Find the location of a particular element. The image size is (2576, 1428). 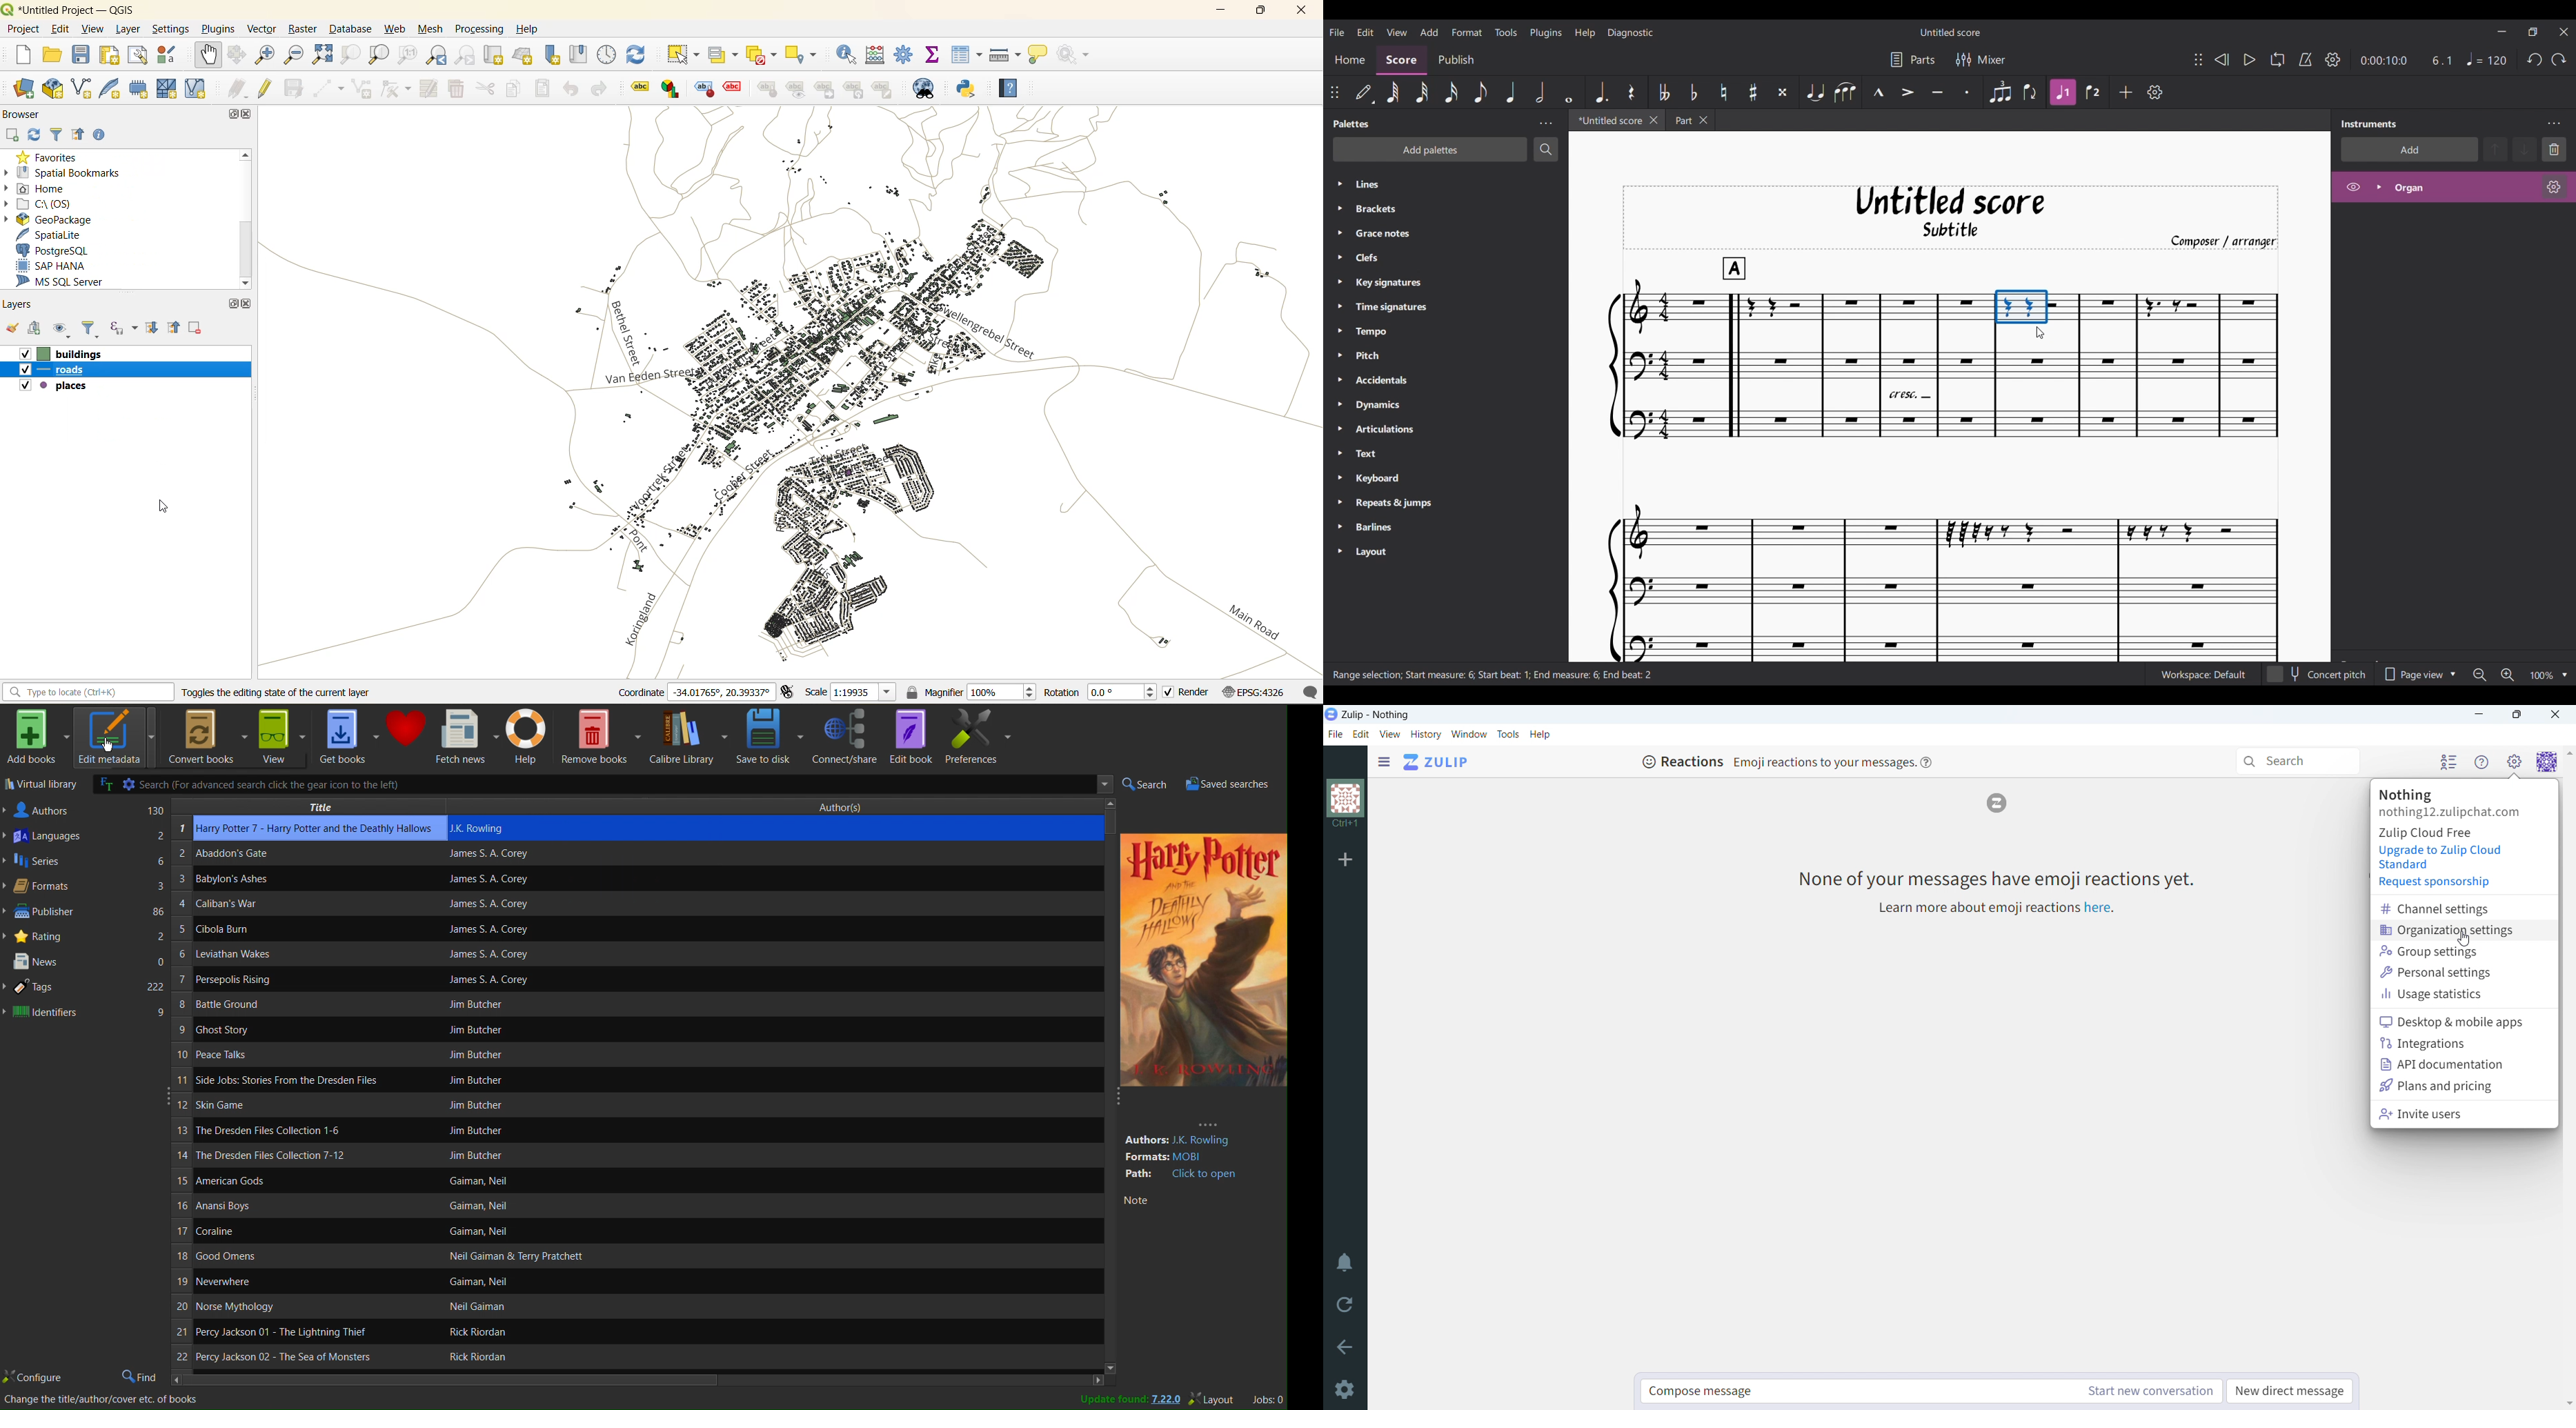

Connect/Share is located at coordinates (847, 737).